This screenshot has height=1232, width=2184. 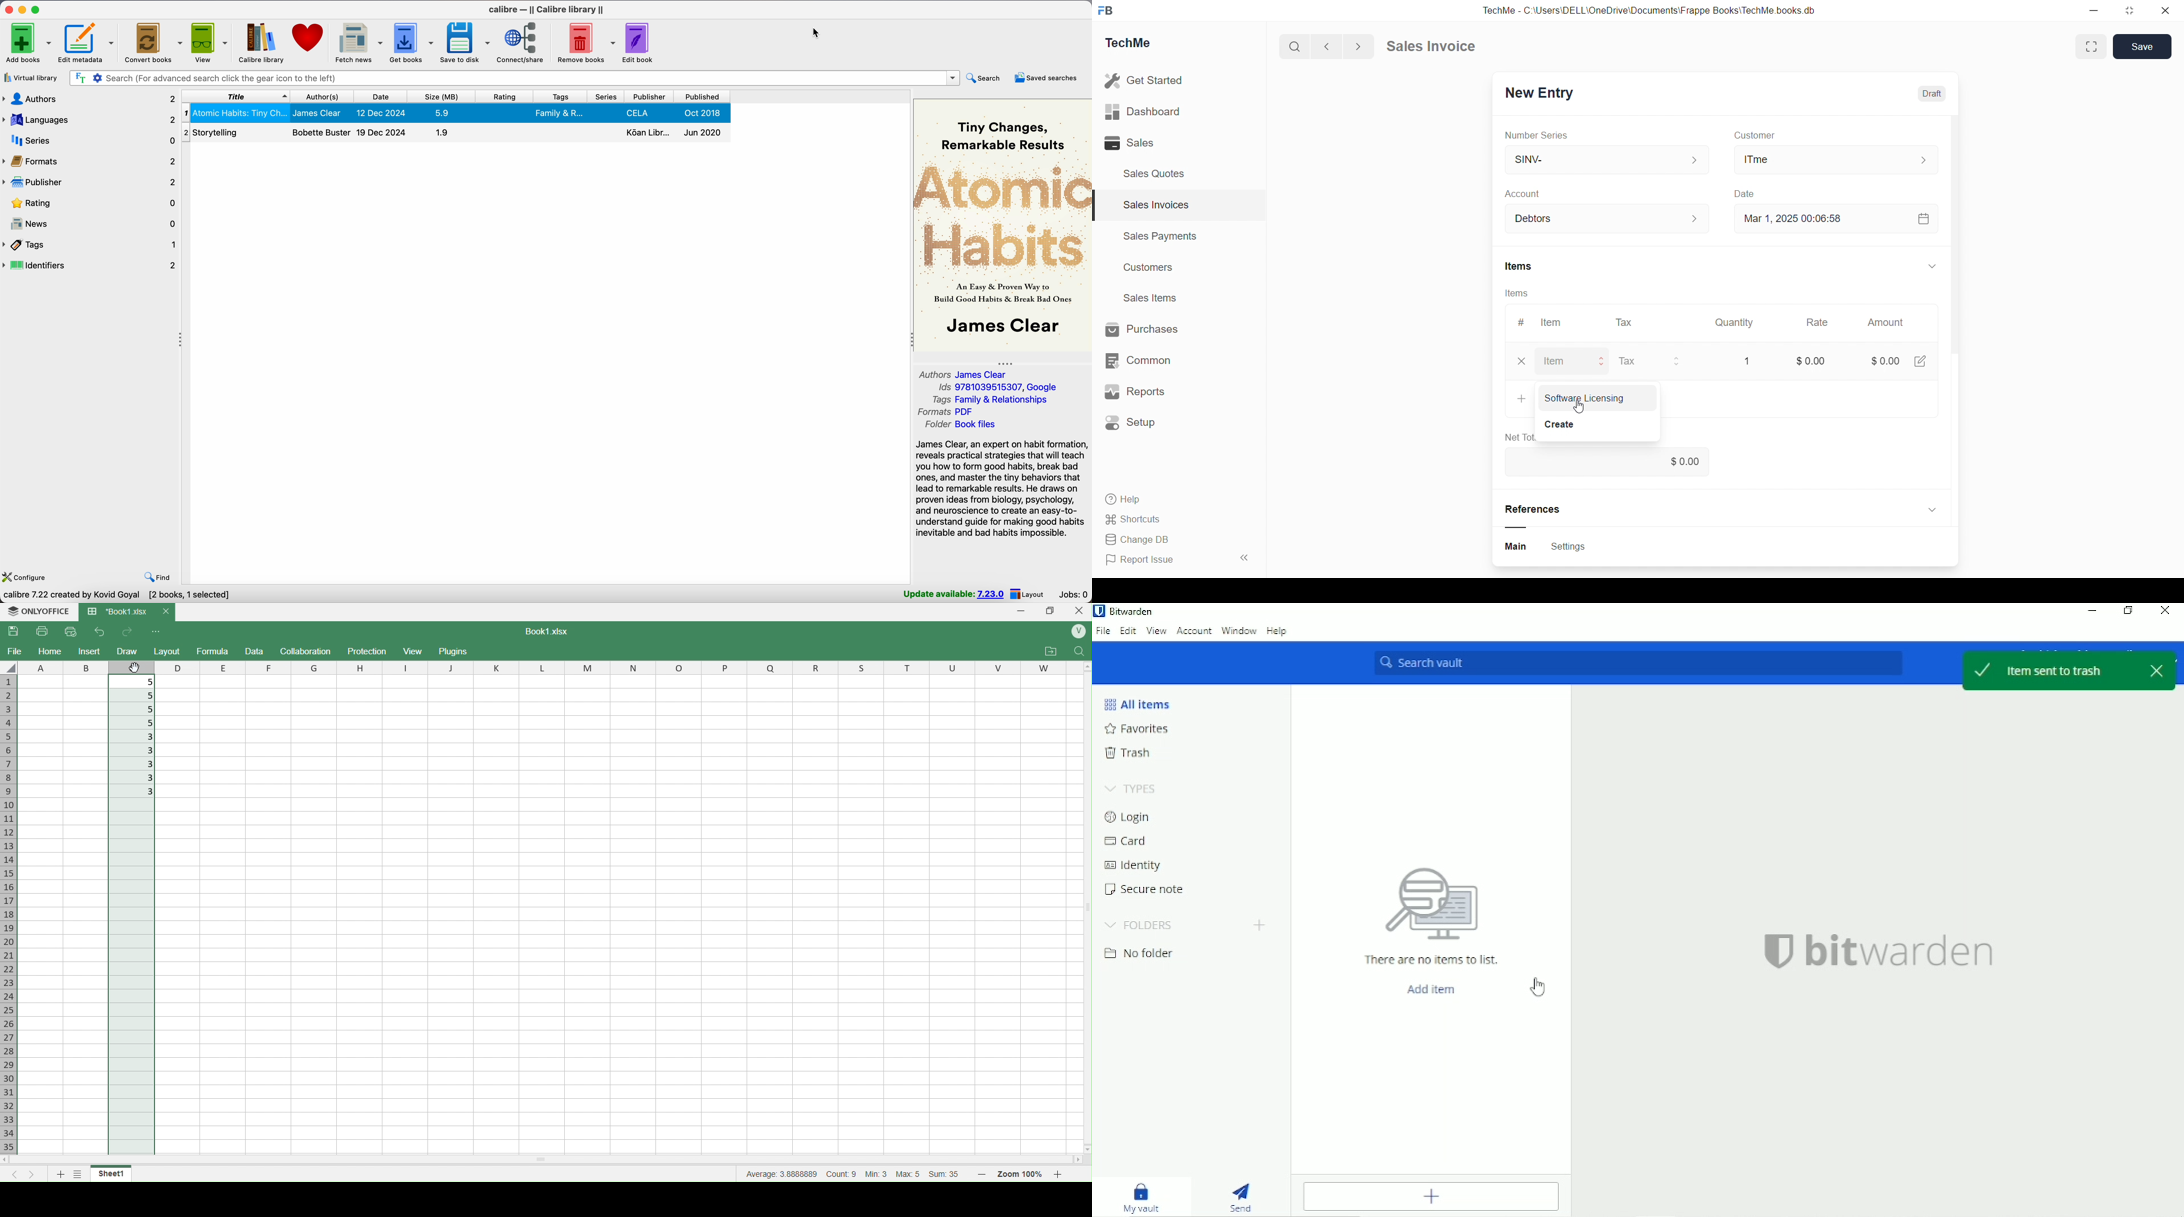 What do you see at coordinates (818, 33) in the screenshot?
I see `cursor` at bounding box center [818, 33].